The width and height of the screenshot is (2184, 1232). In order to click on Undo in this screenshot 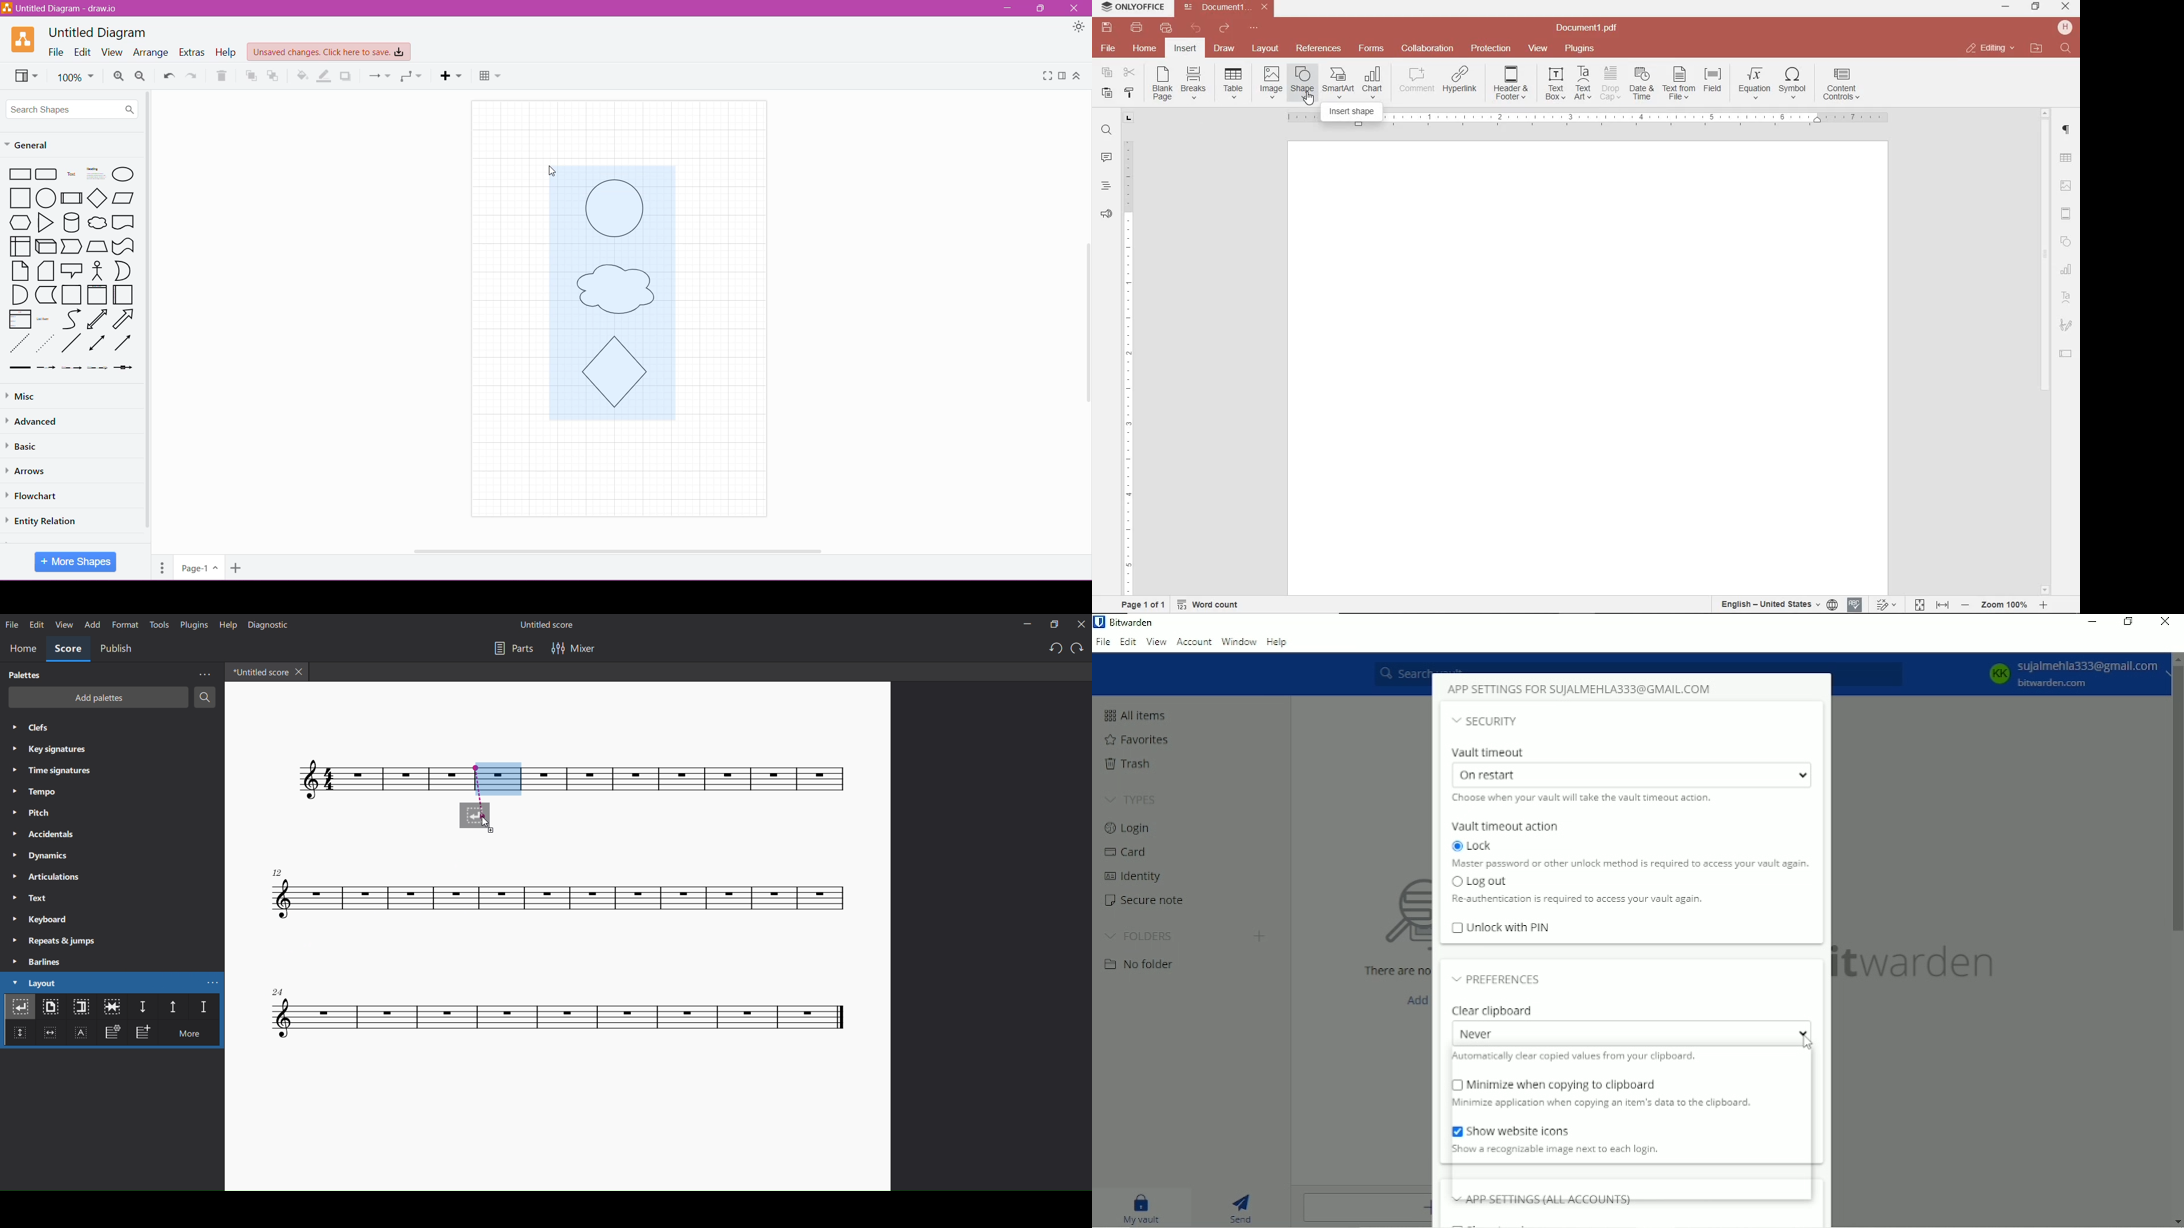, I will do `click(168, 75)`.